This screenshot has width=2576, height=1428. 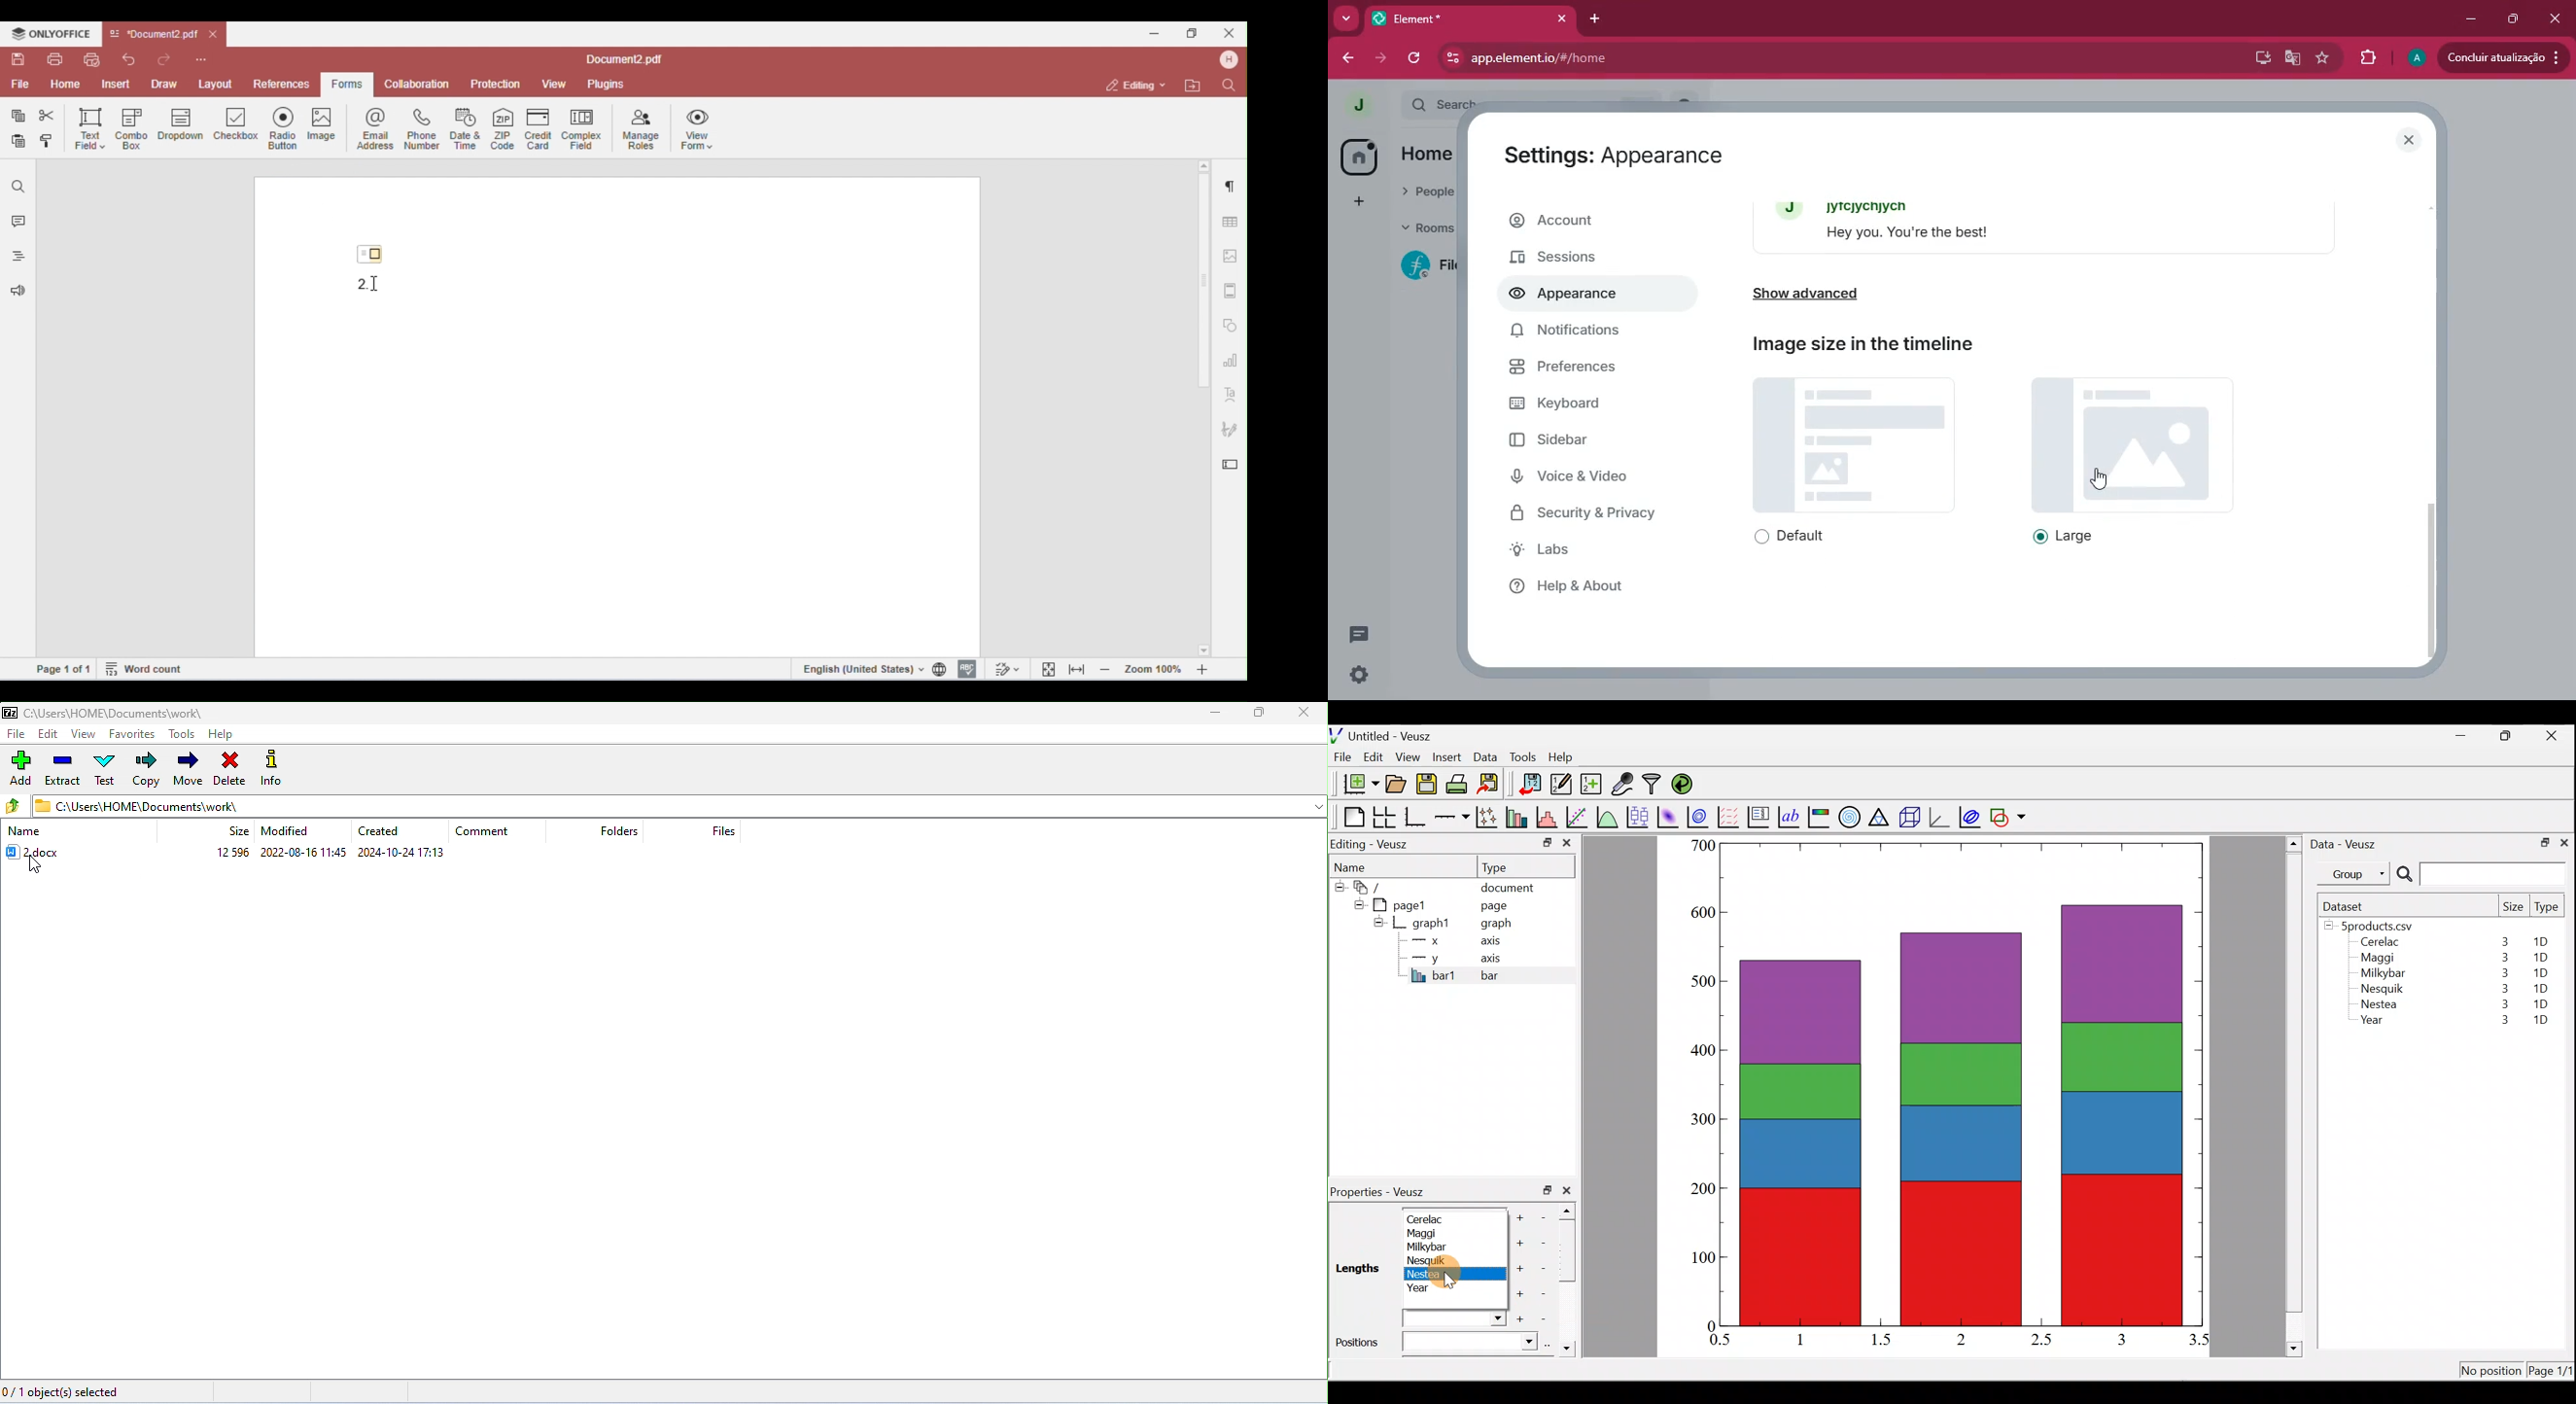 I want to click on 5products.csv, so click(x=2376, y=925).